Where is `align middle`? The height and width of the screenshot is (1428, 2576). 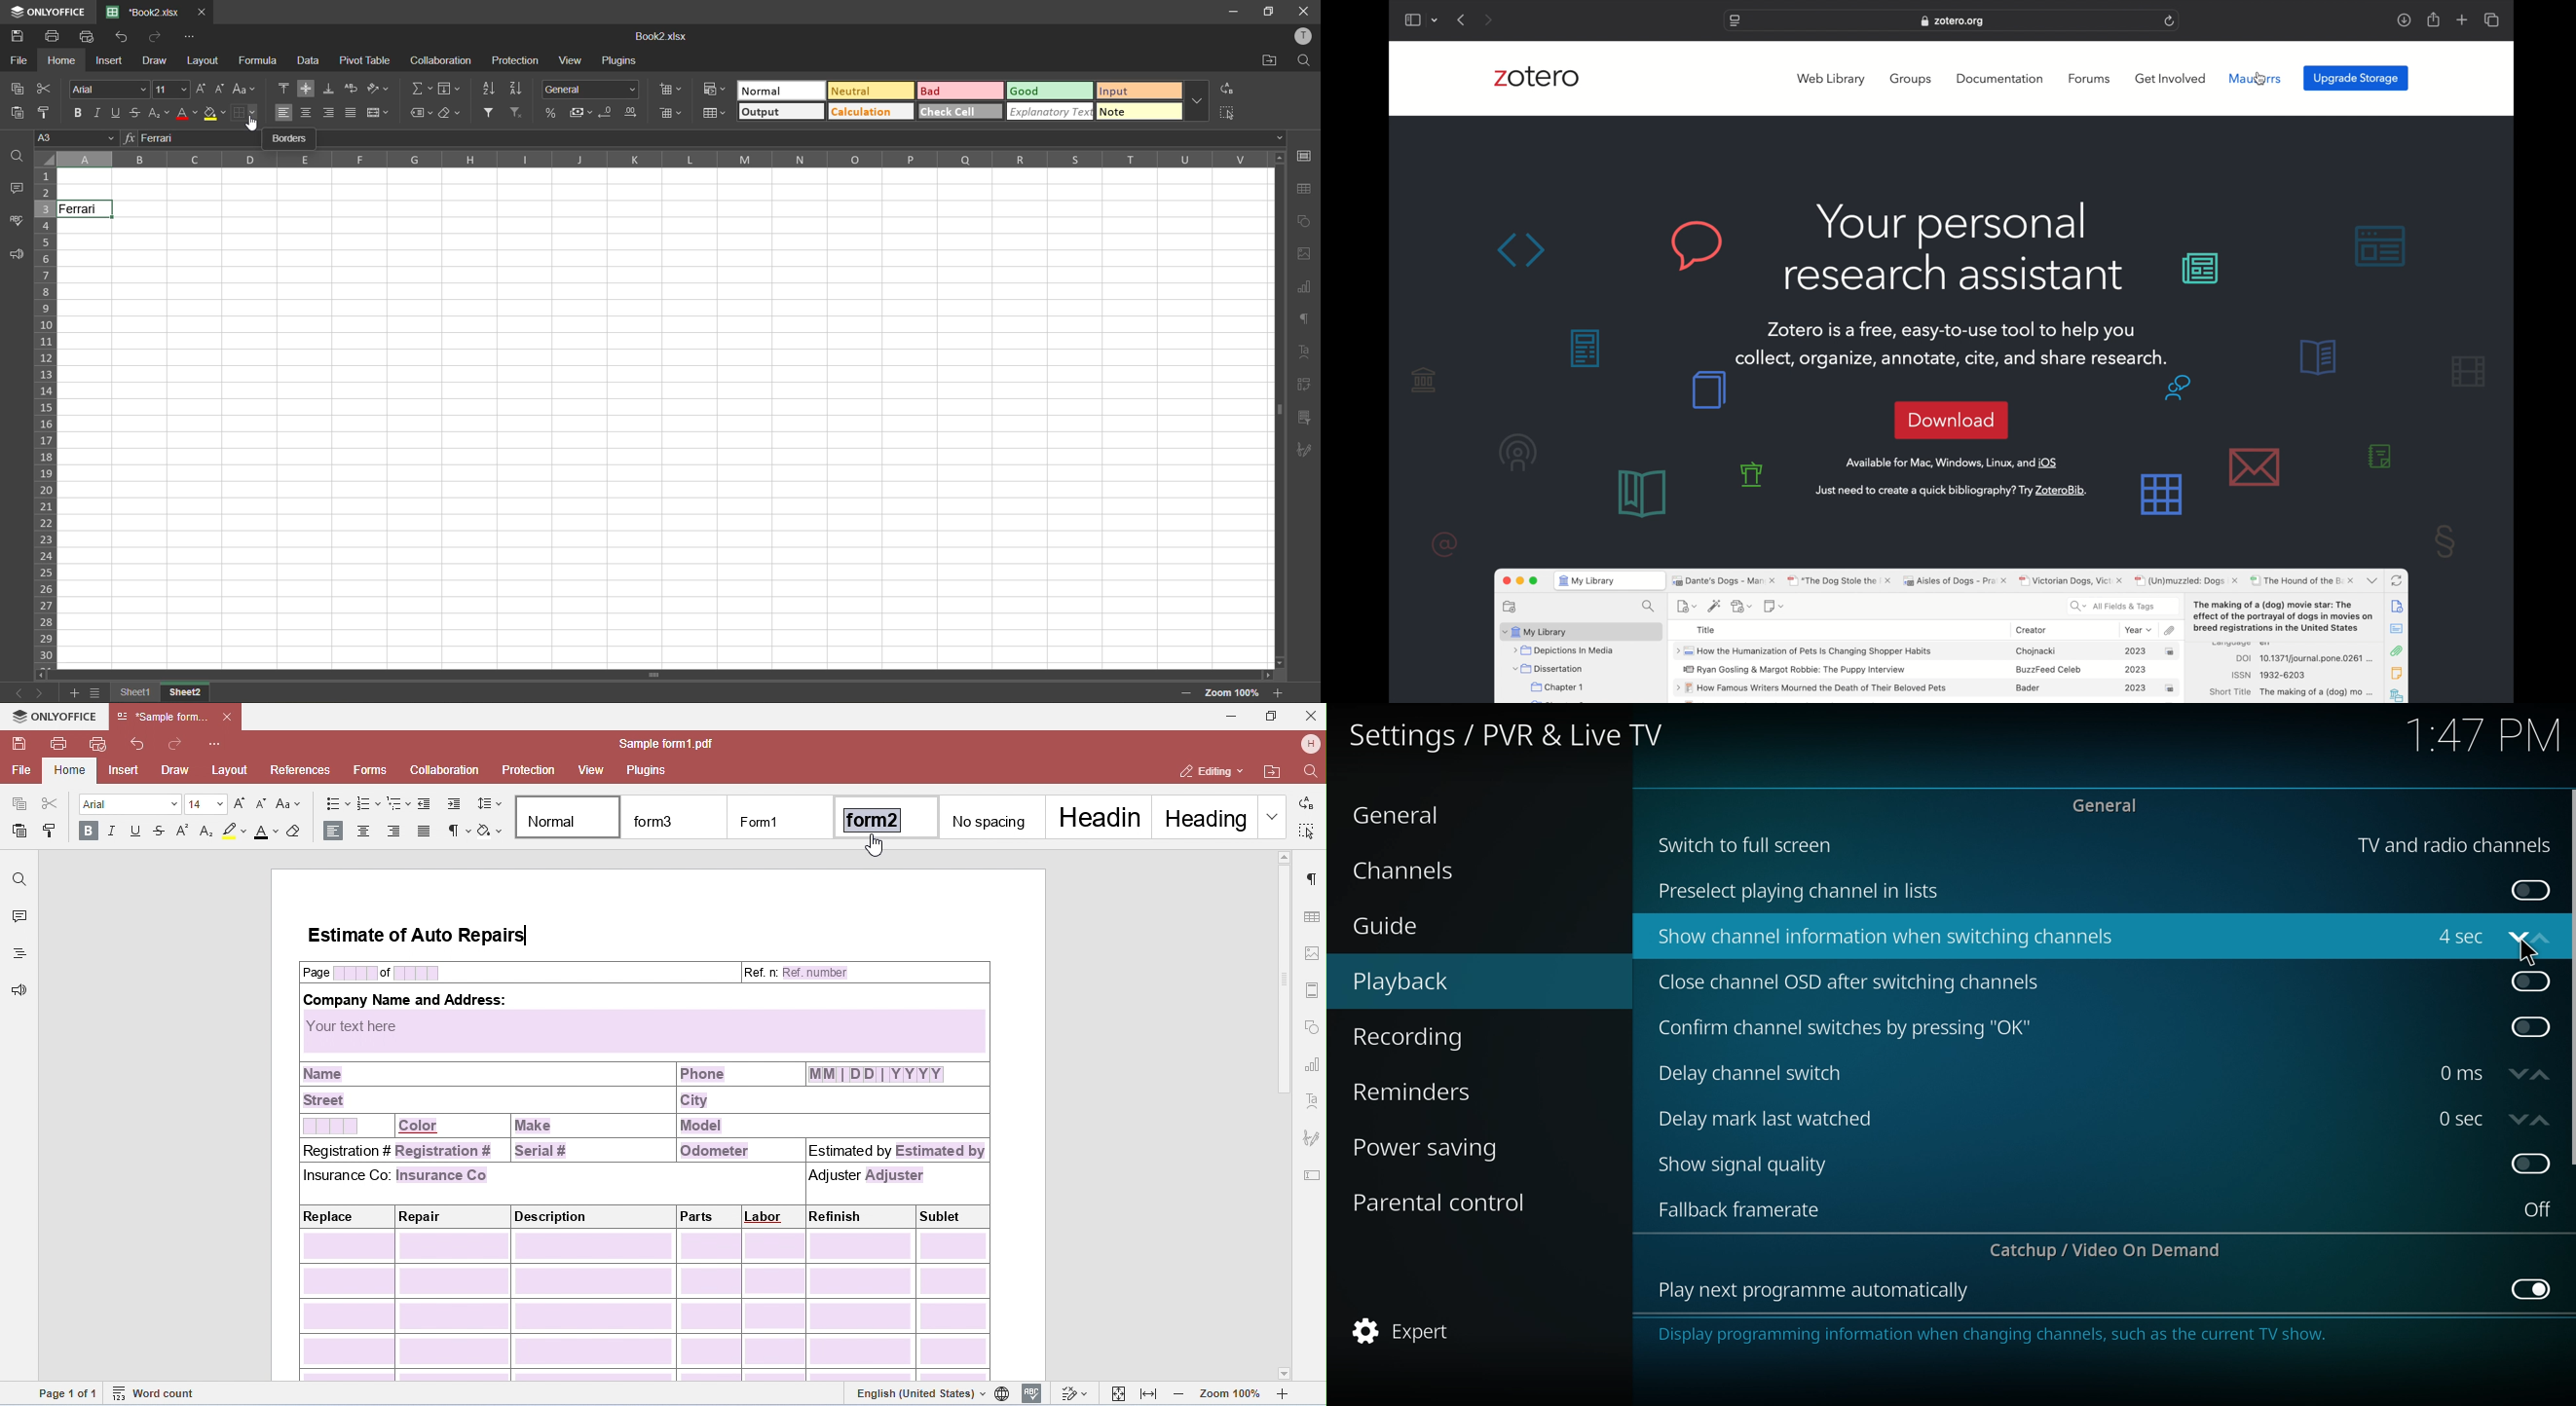 align middle is located at coordinates (307, 88).